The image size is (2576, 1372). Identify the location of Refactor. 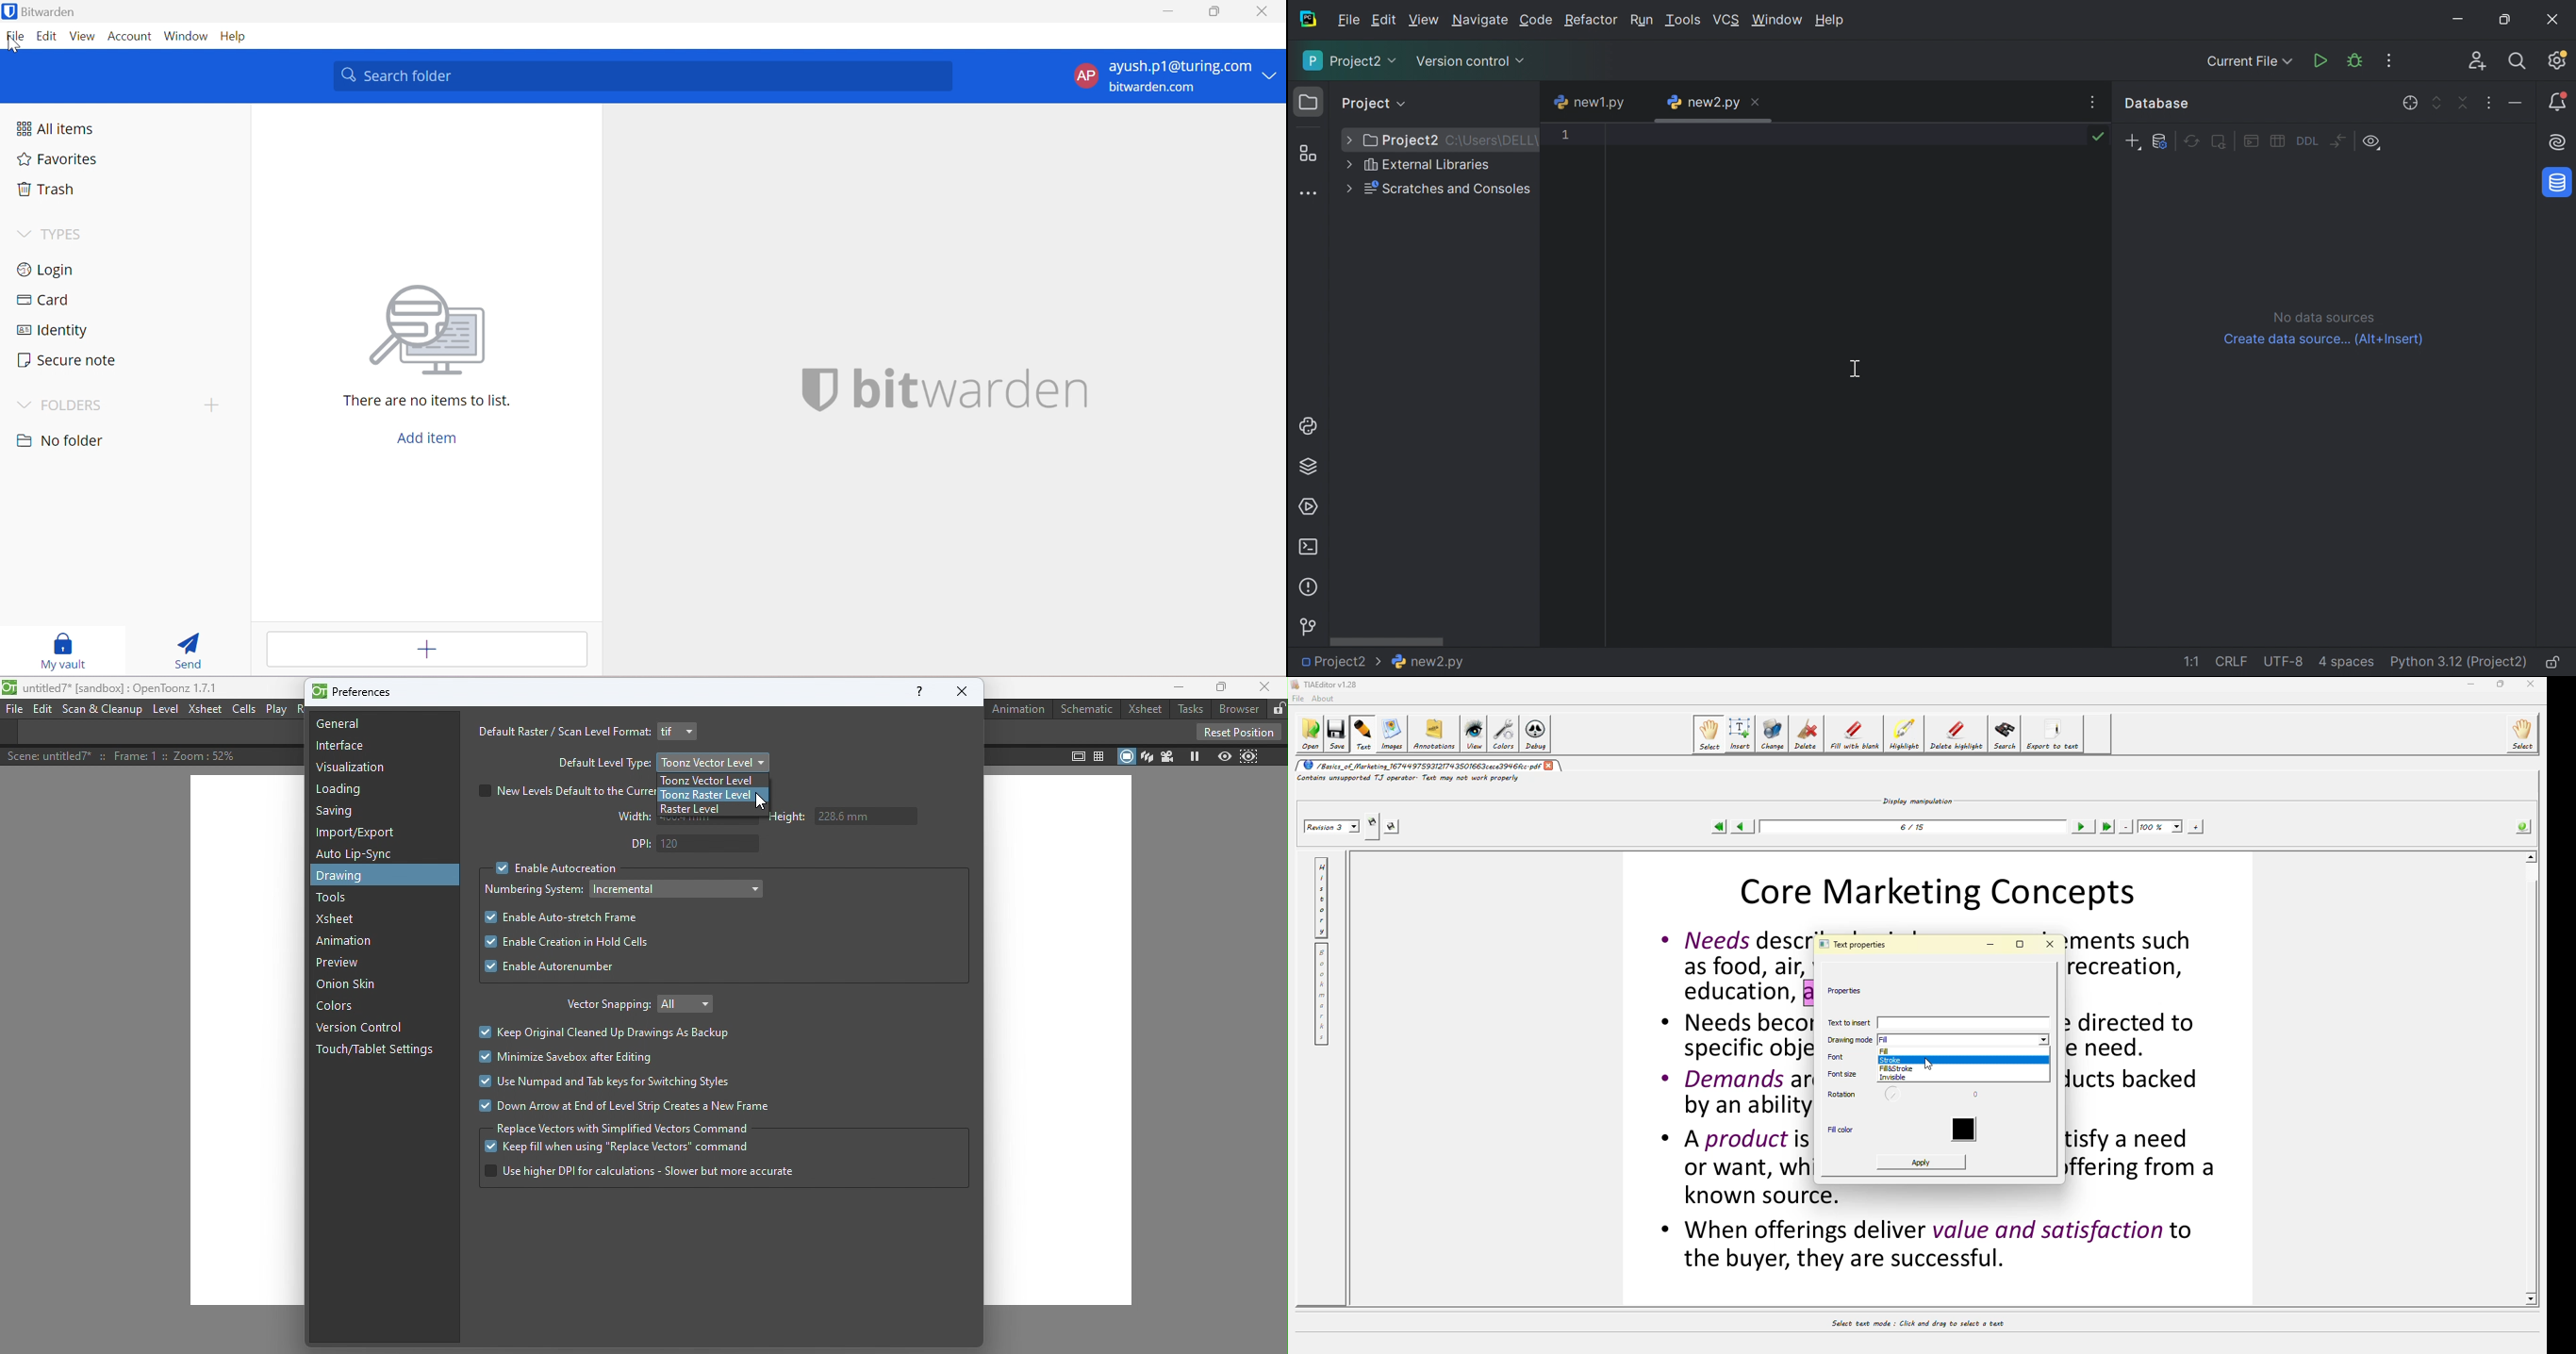
(1593, 20).